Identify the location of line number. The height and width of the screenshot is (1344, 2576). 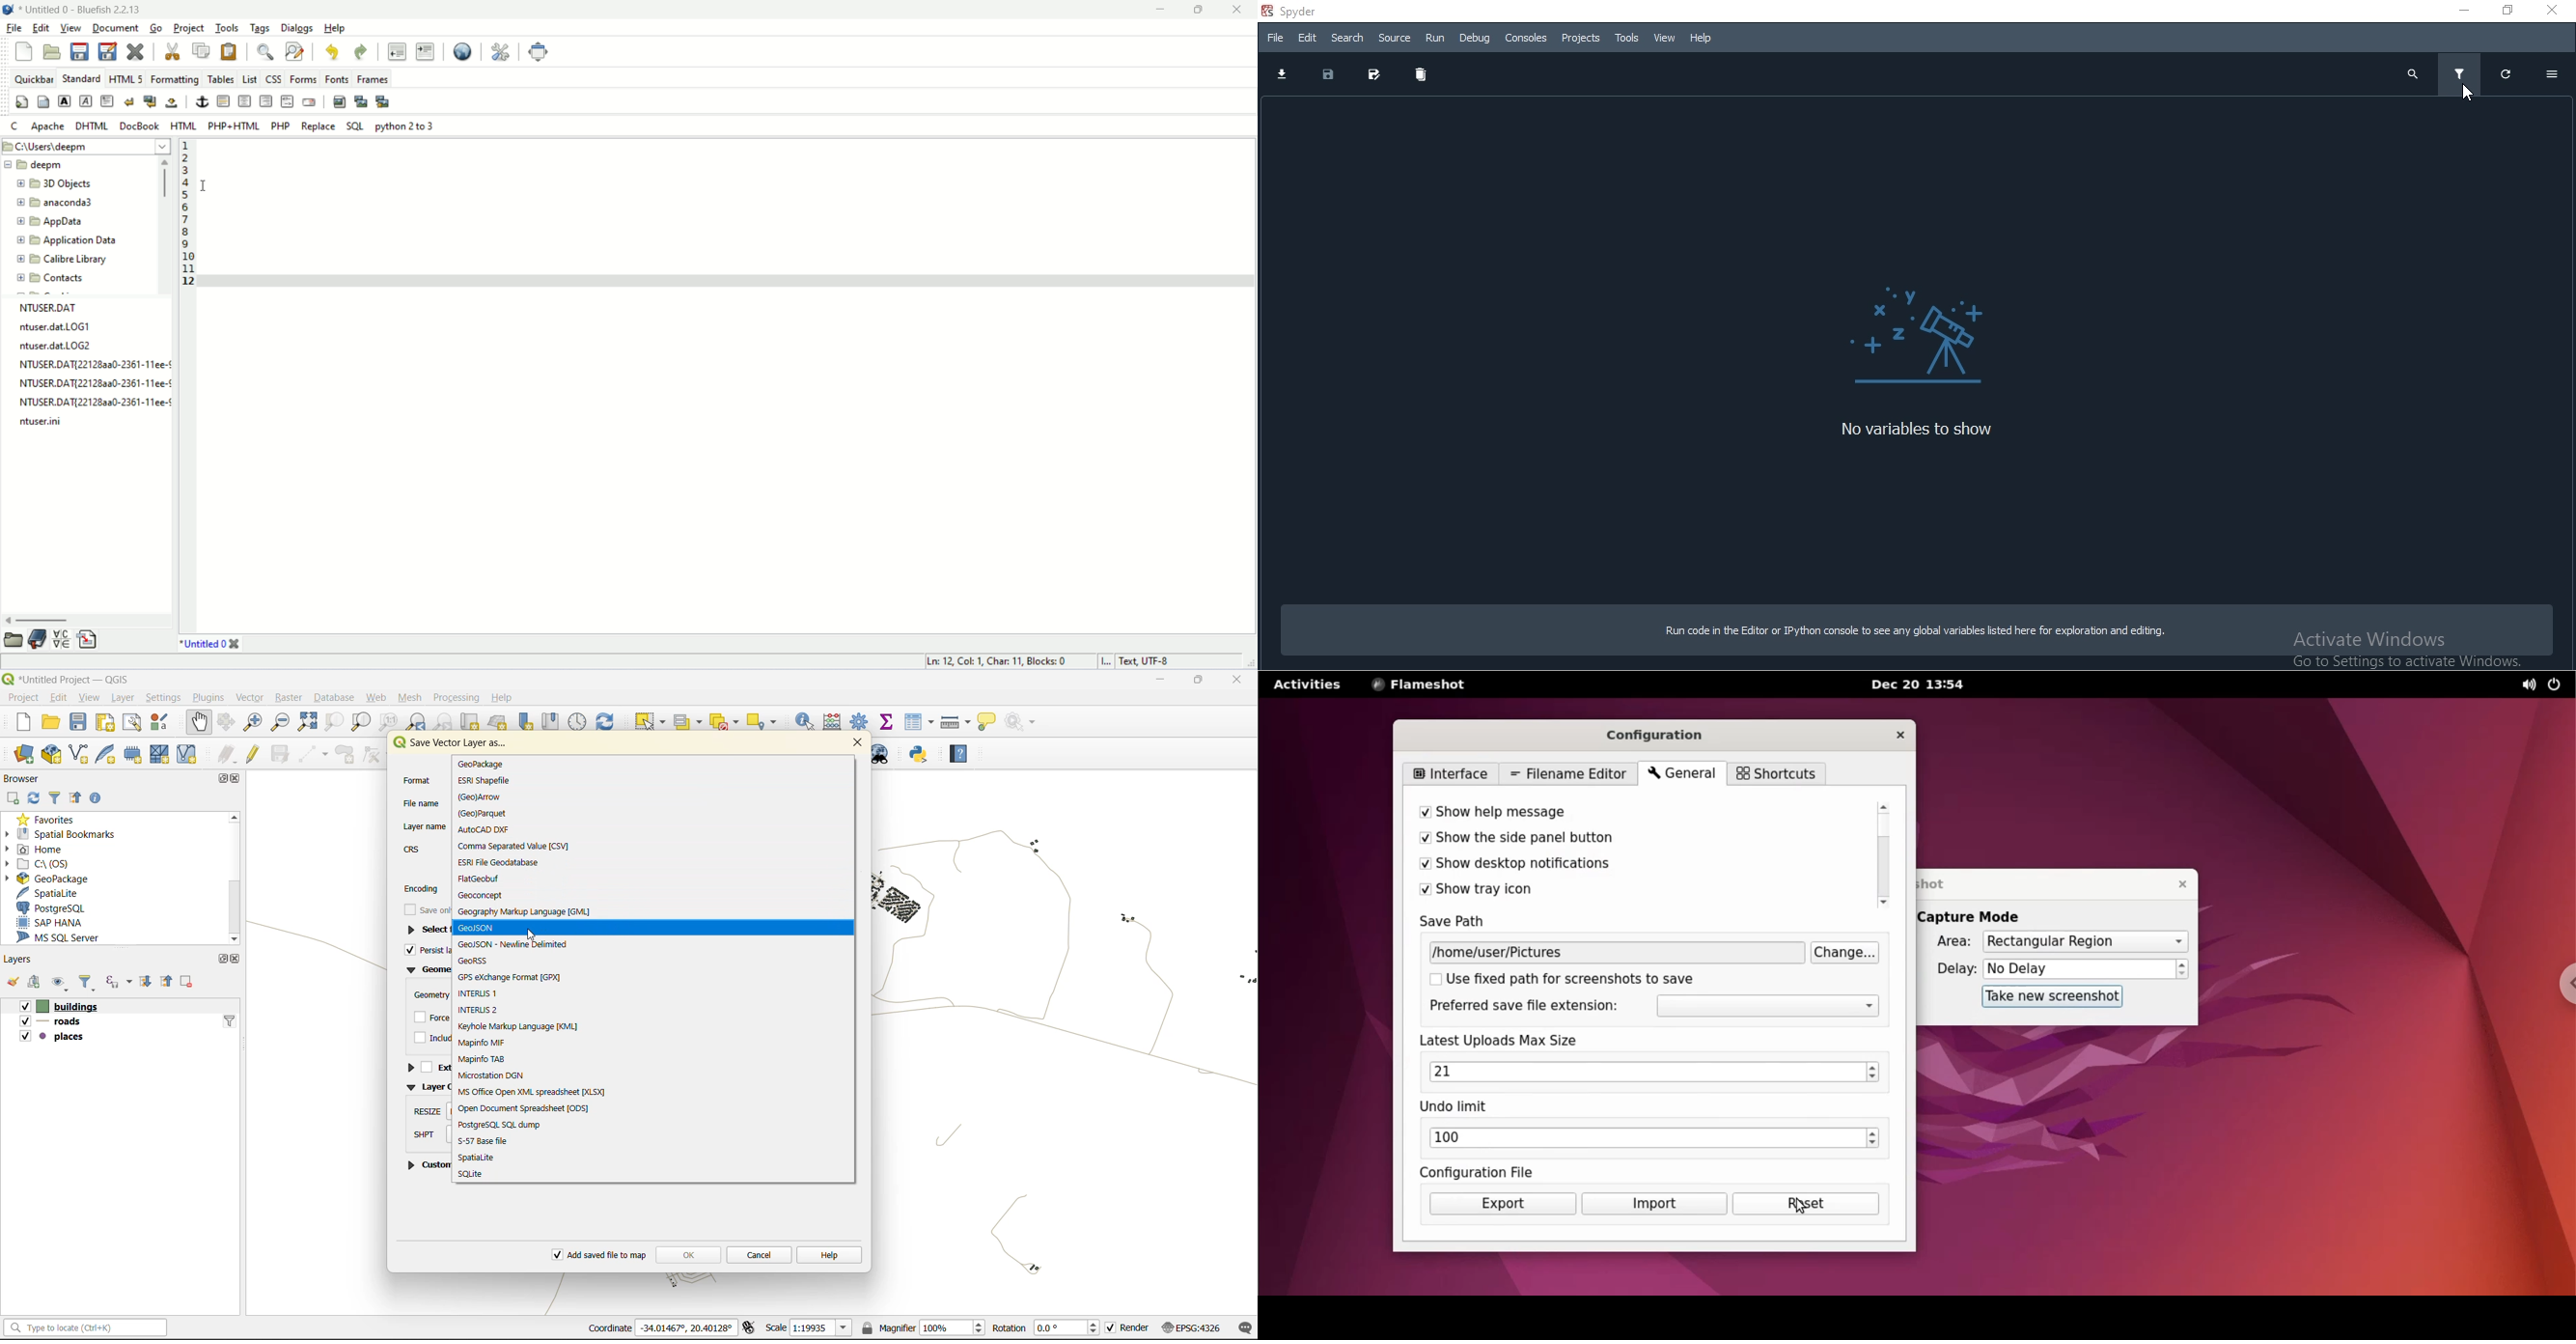
(185, 213).